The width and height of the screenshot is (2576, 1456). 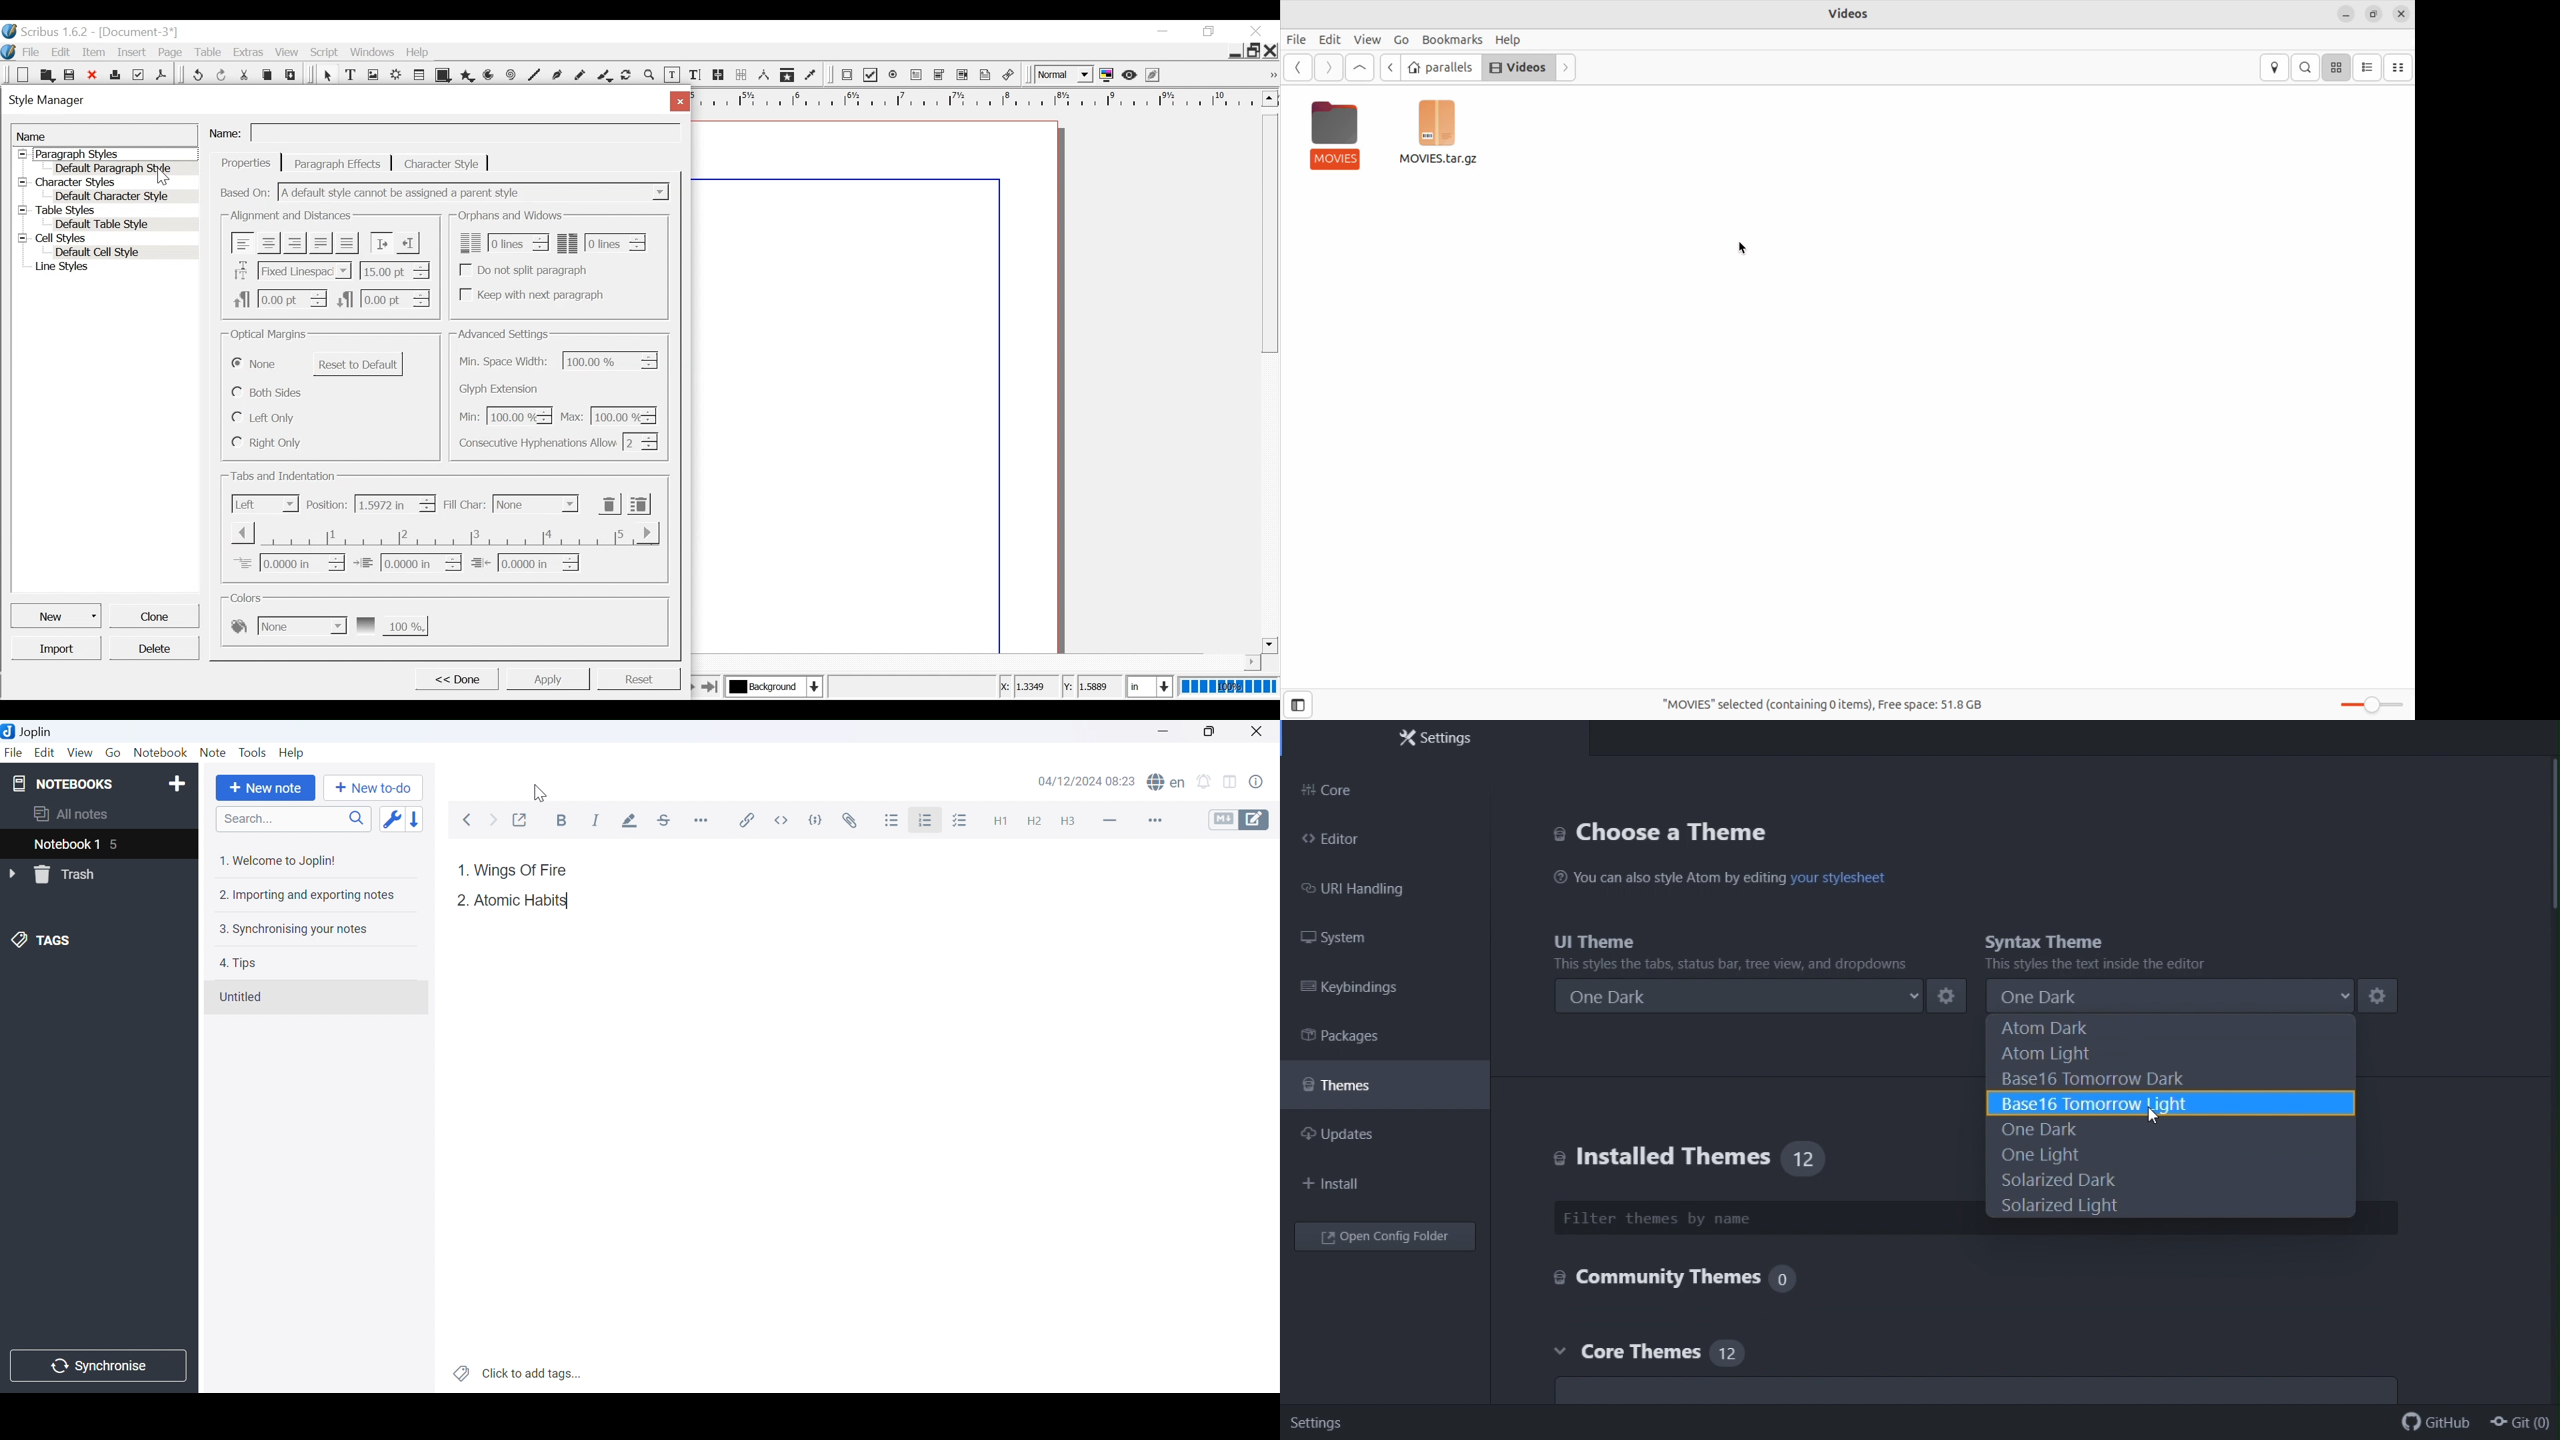 I want to click on (un)select Both Sides, so click(x=269, y=392).